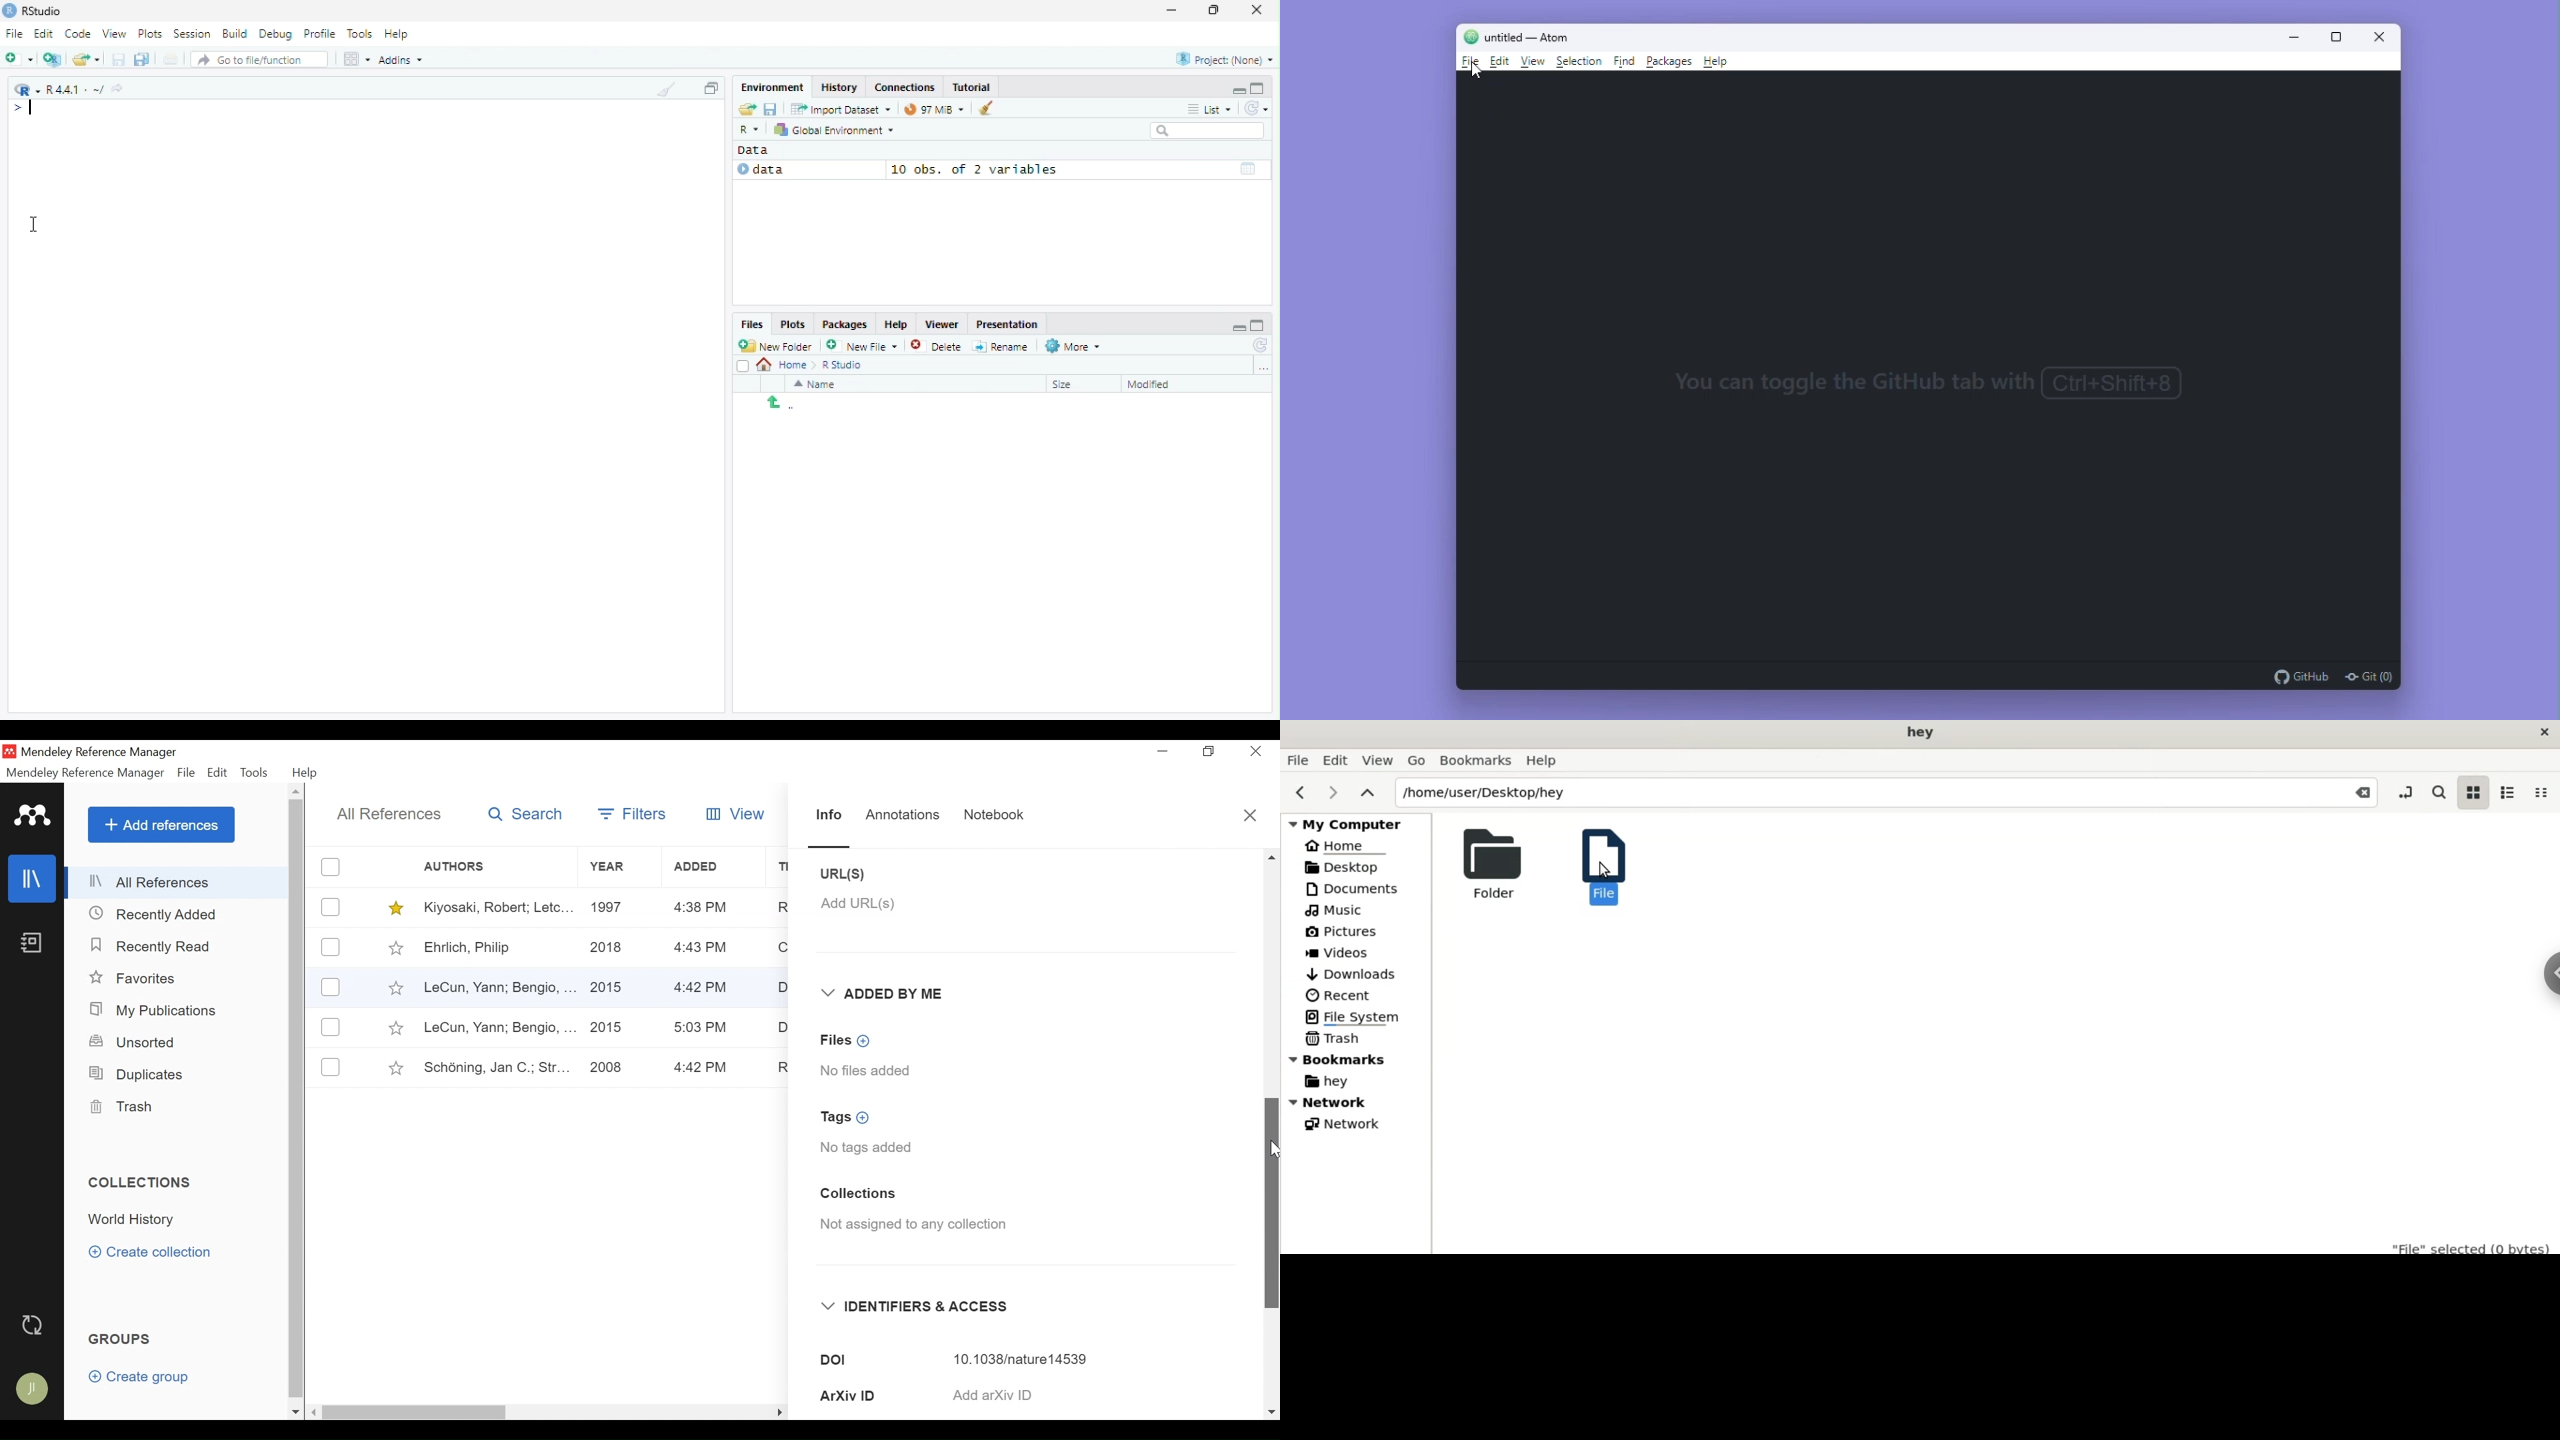 The width and height of the screenshot is (2576, 1456). What do you see at coordinates (260, 59) in the screenshot?
I see `Go to file/function` at bounding box center [260, 59].